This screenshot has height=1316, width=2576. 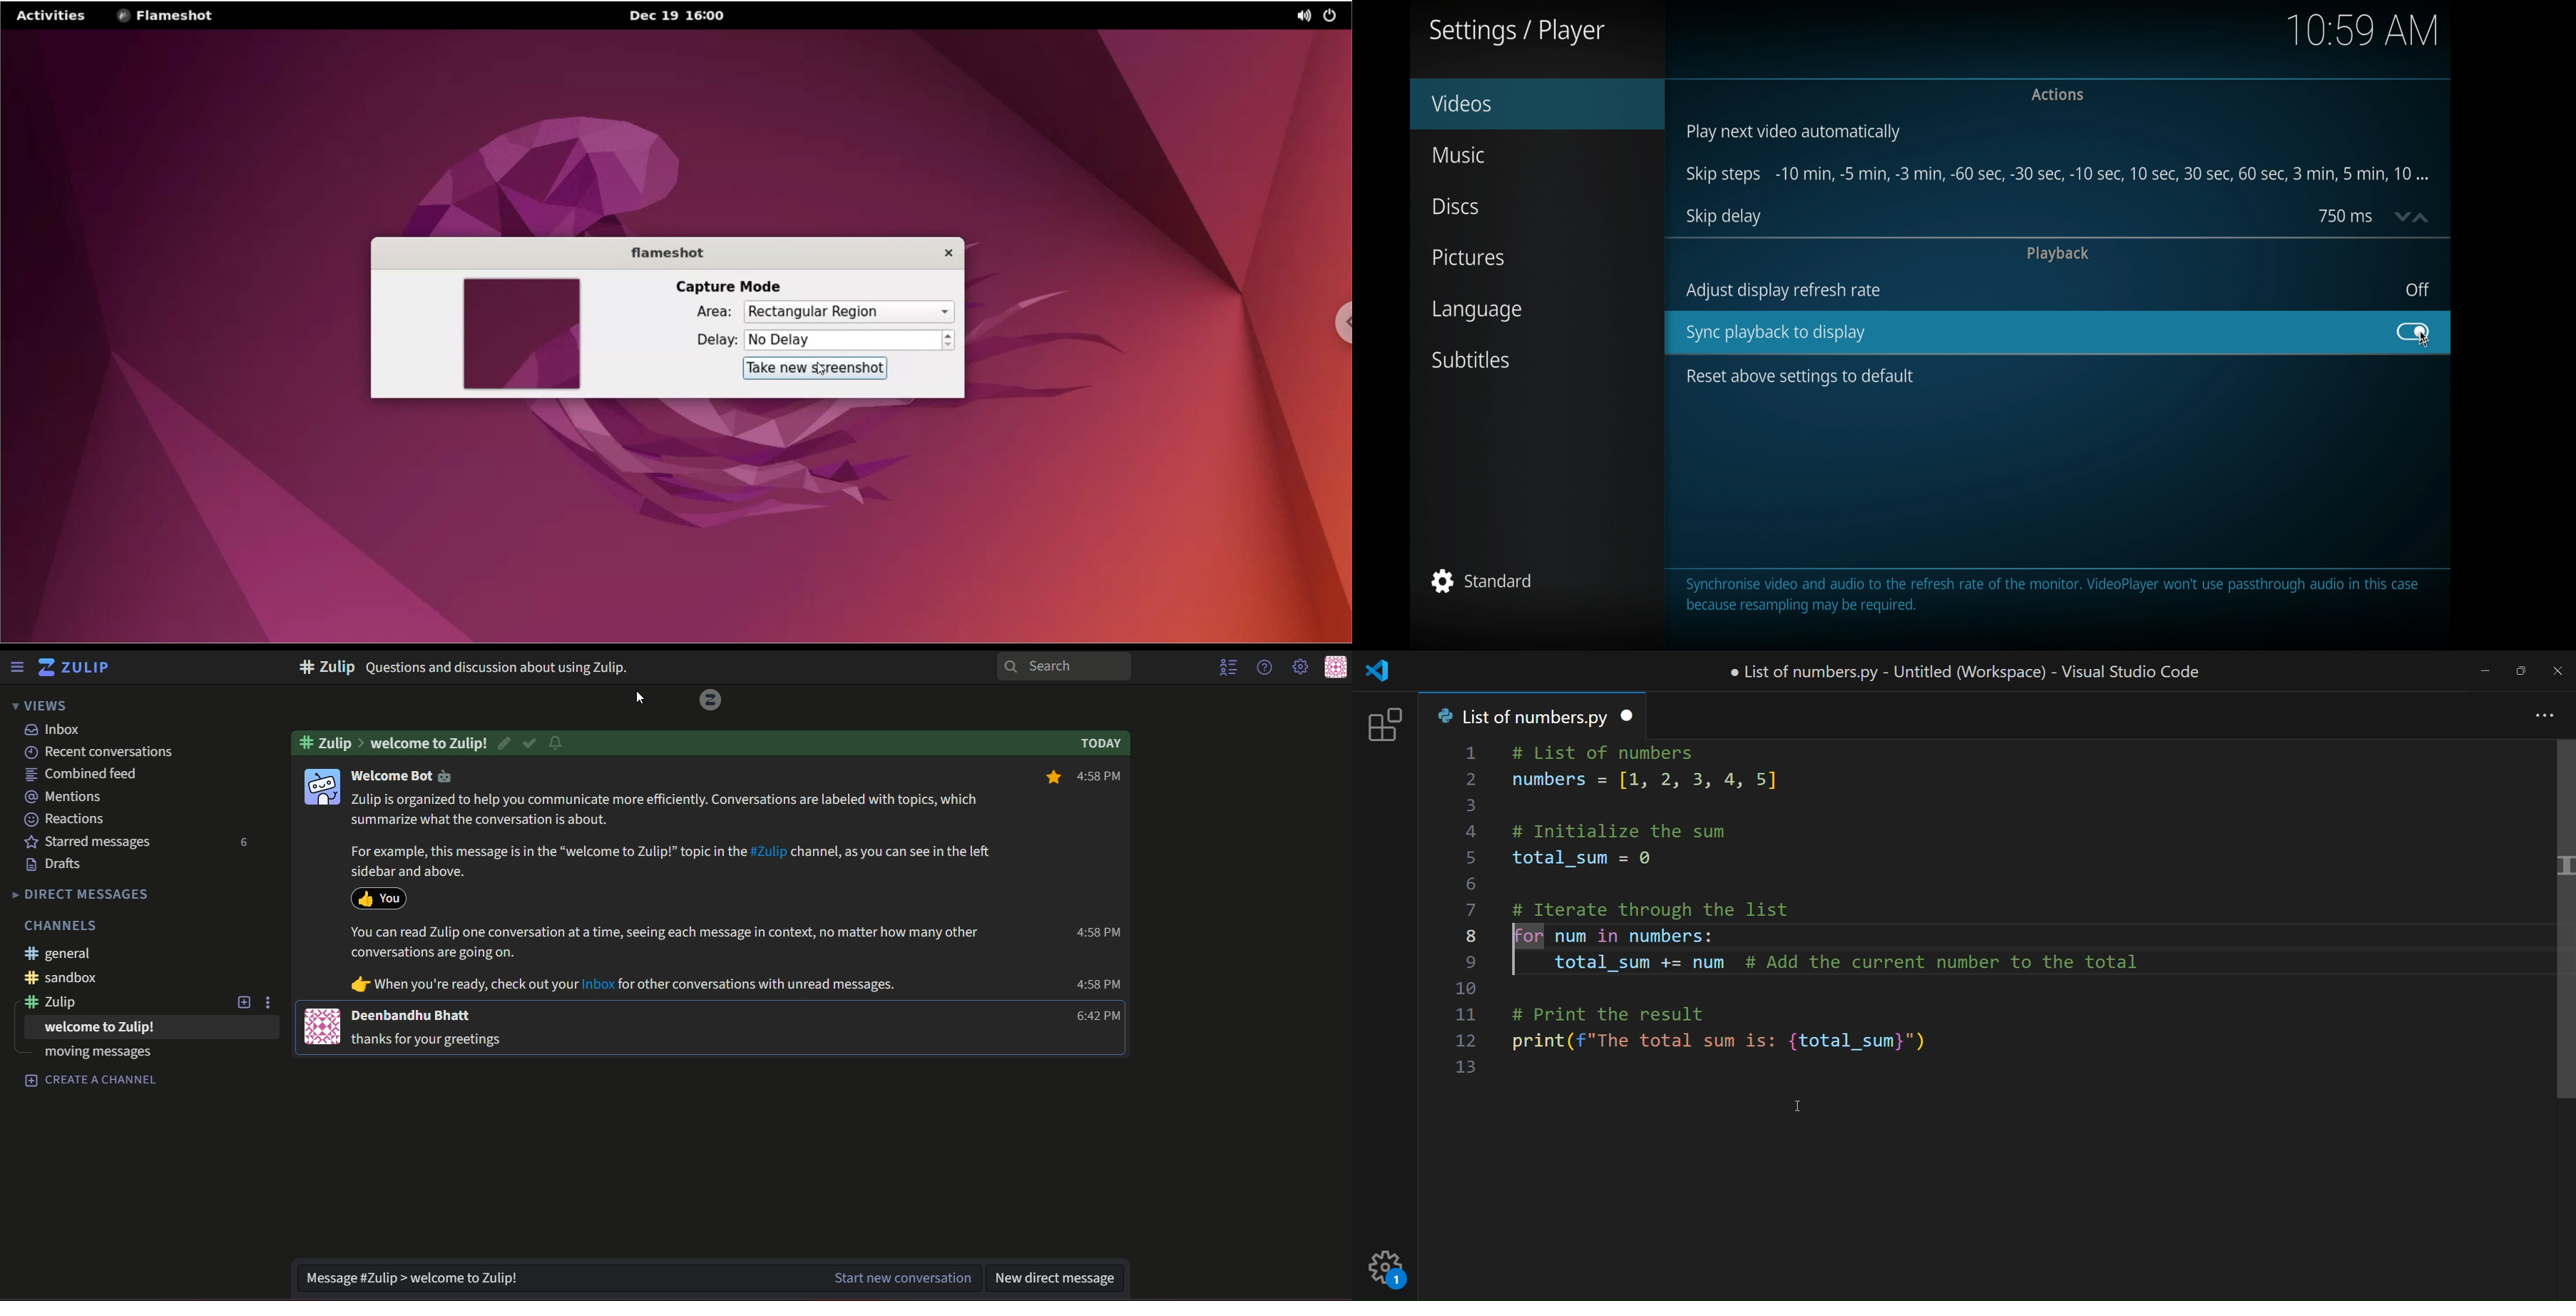 I want to click on resolved, so click(x=529, y=742).